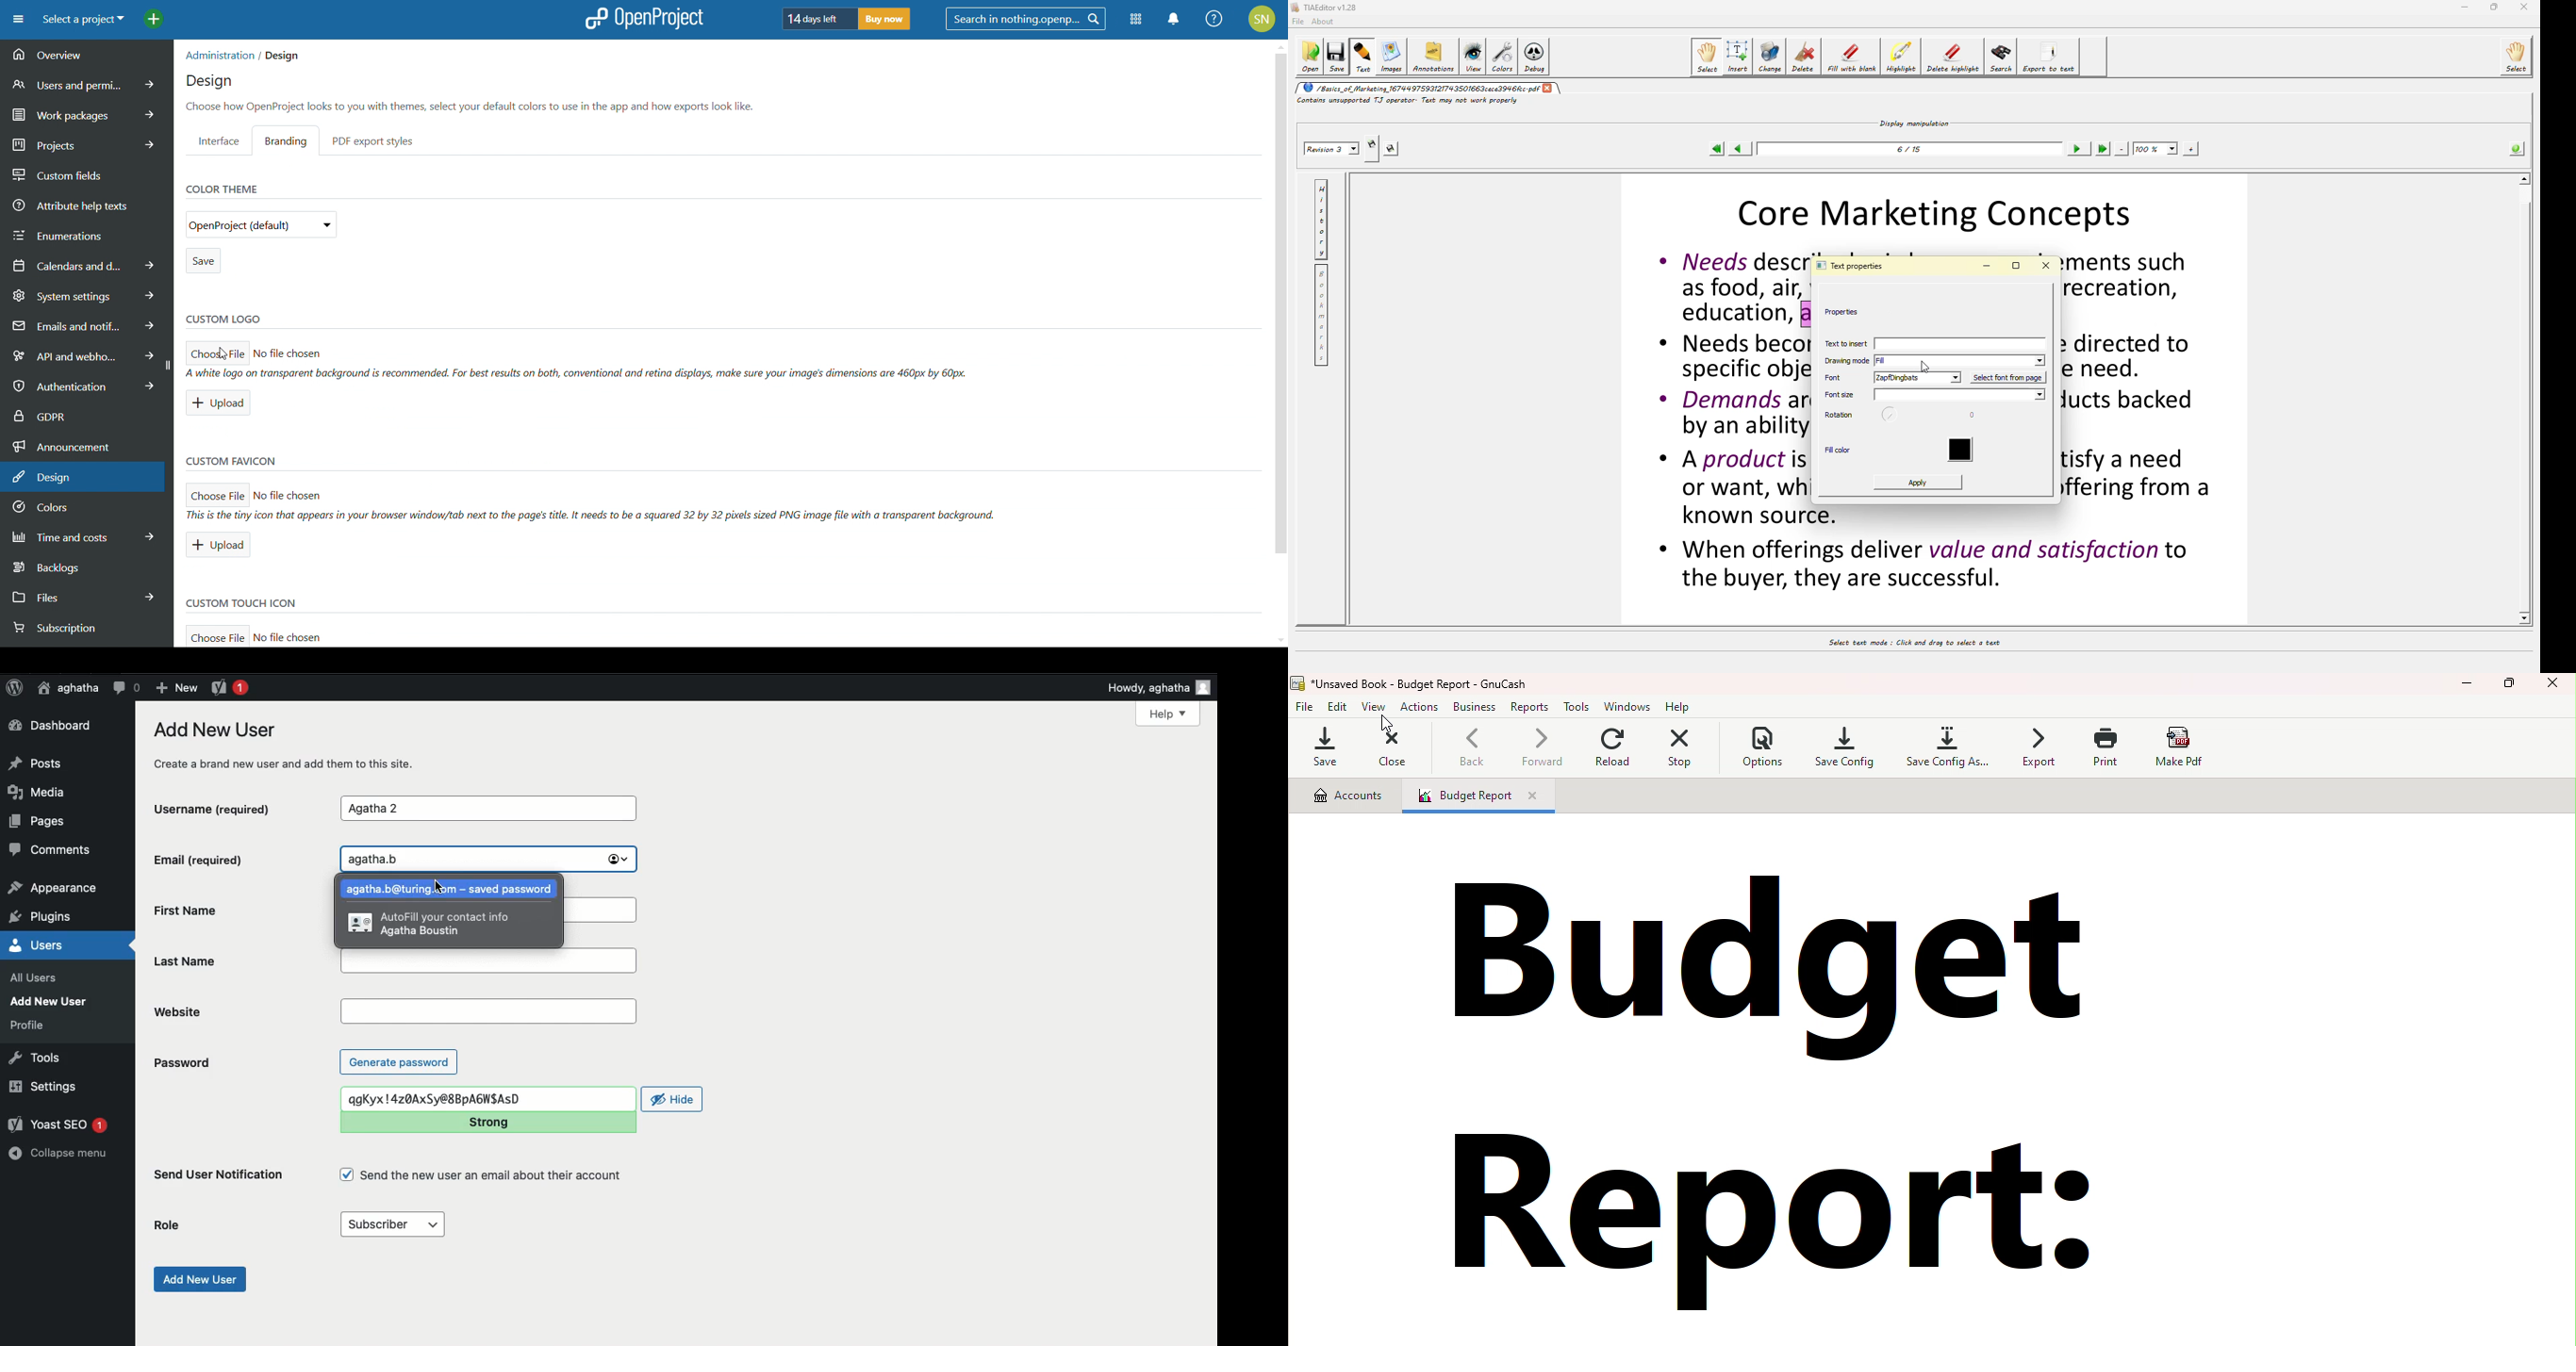  Describe the element at coordinates (14, 688) in the screenshot. I see `Logo` at that location.